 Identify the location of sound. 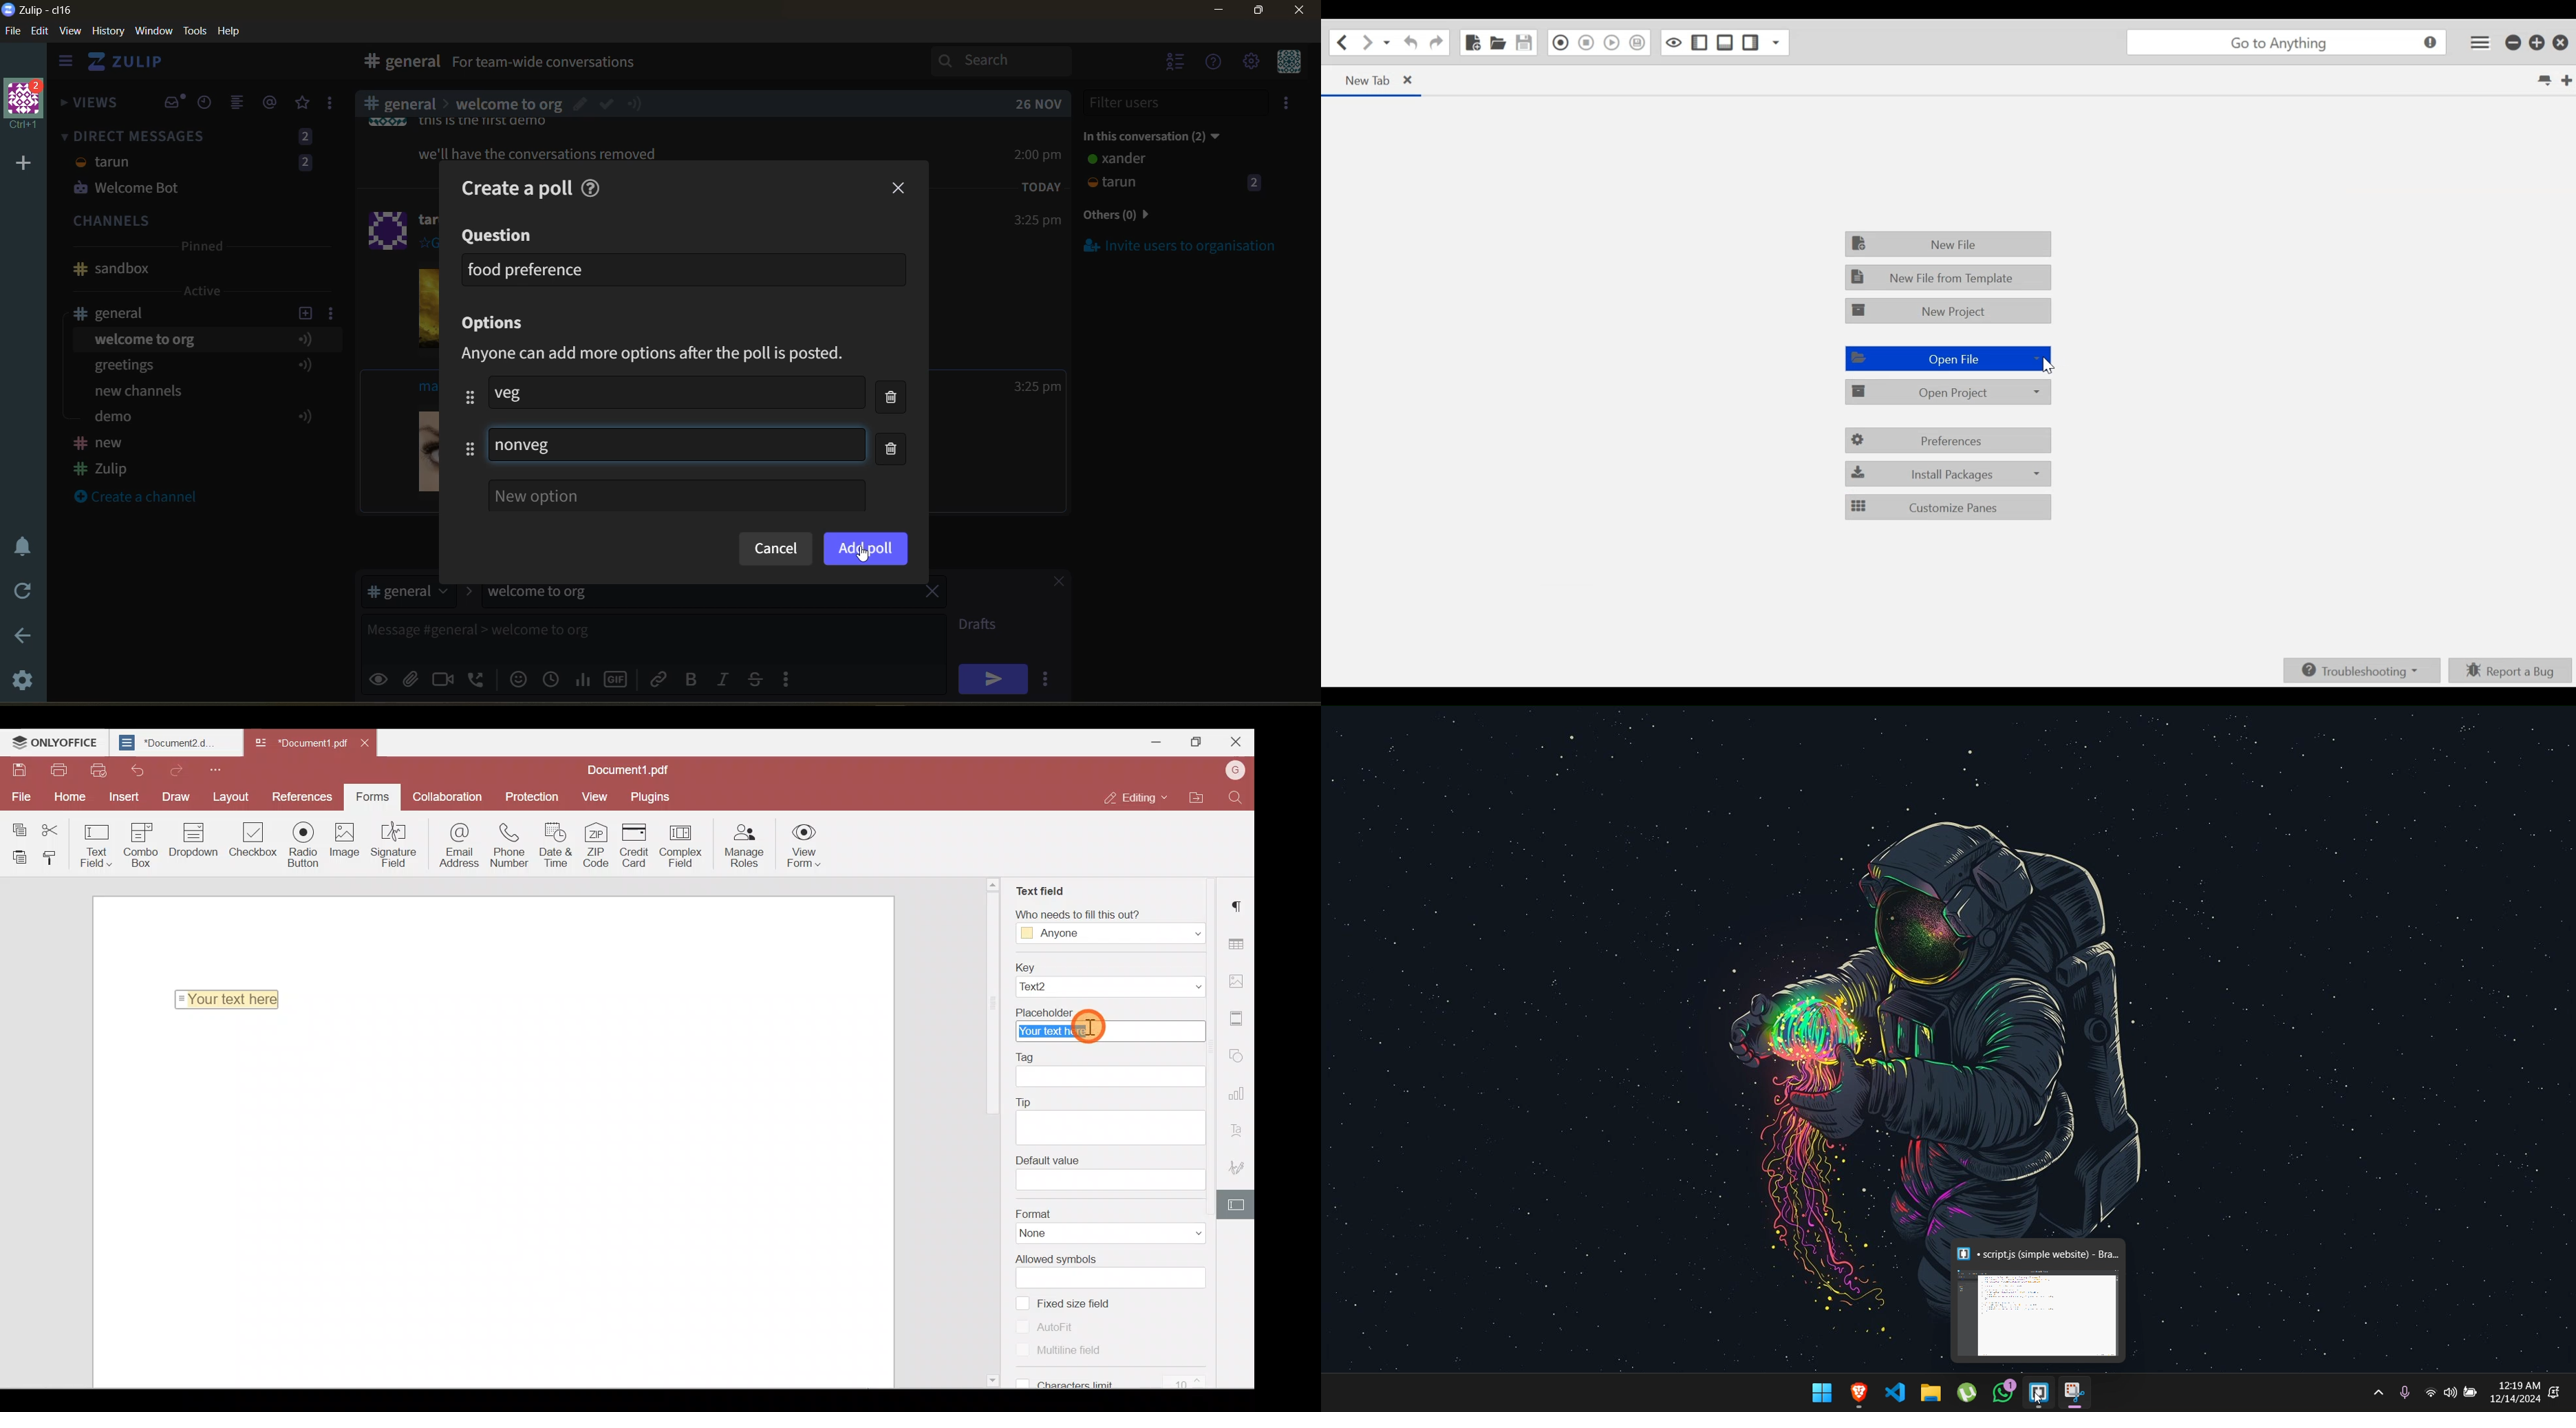
(2451, 1392).